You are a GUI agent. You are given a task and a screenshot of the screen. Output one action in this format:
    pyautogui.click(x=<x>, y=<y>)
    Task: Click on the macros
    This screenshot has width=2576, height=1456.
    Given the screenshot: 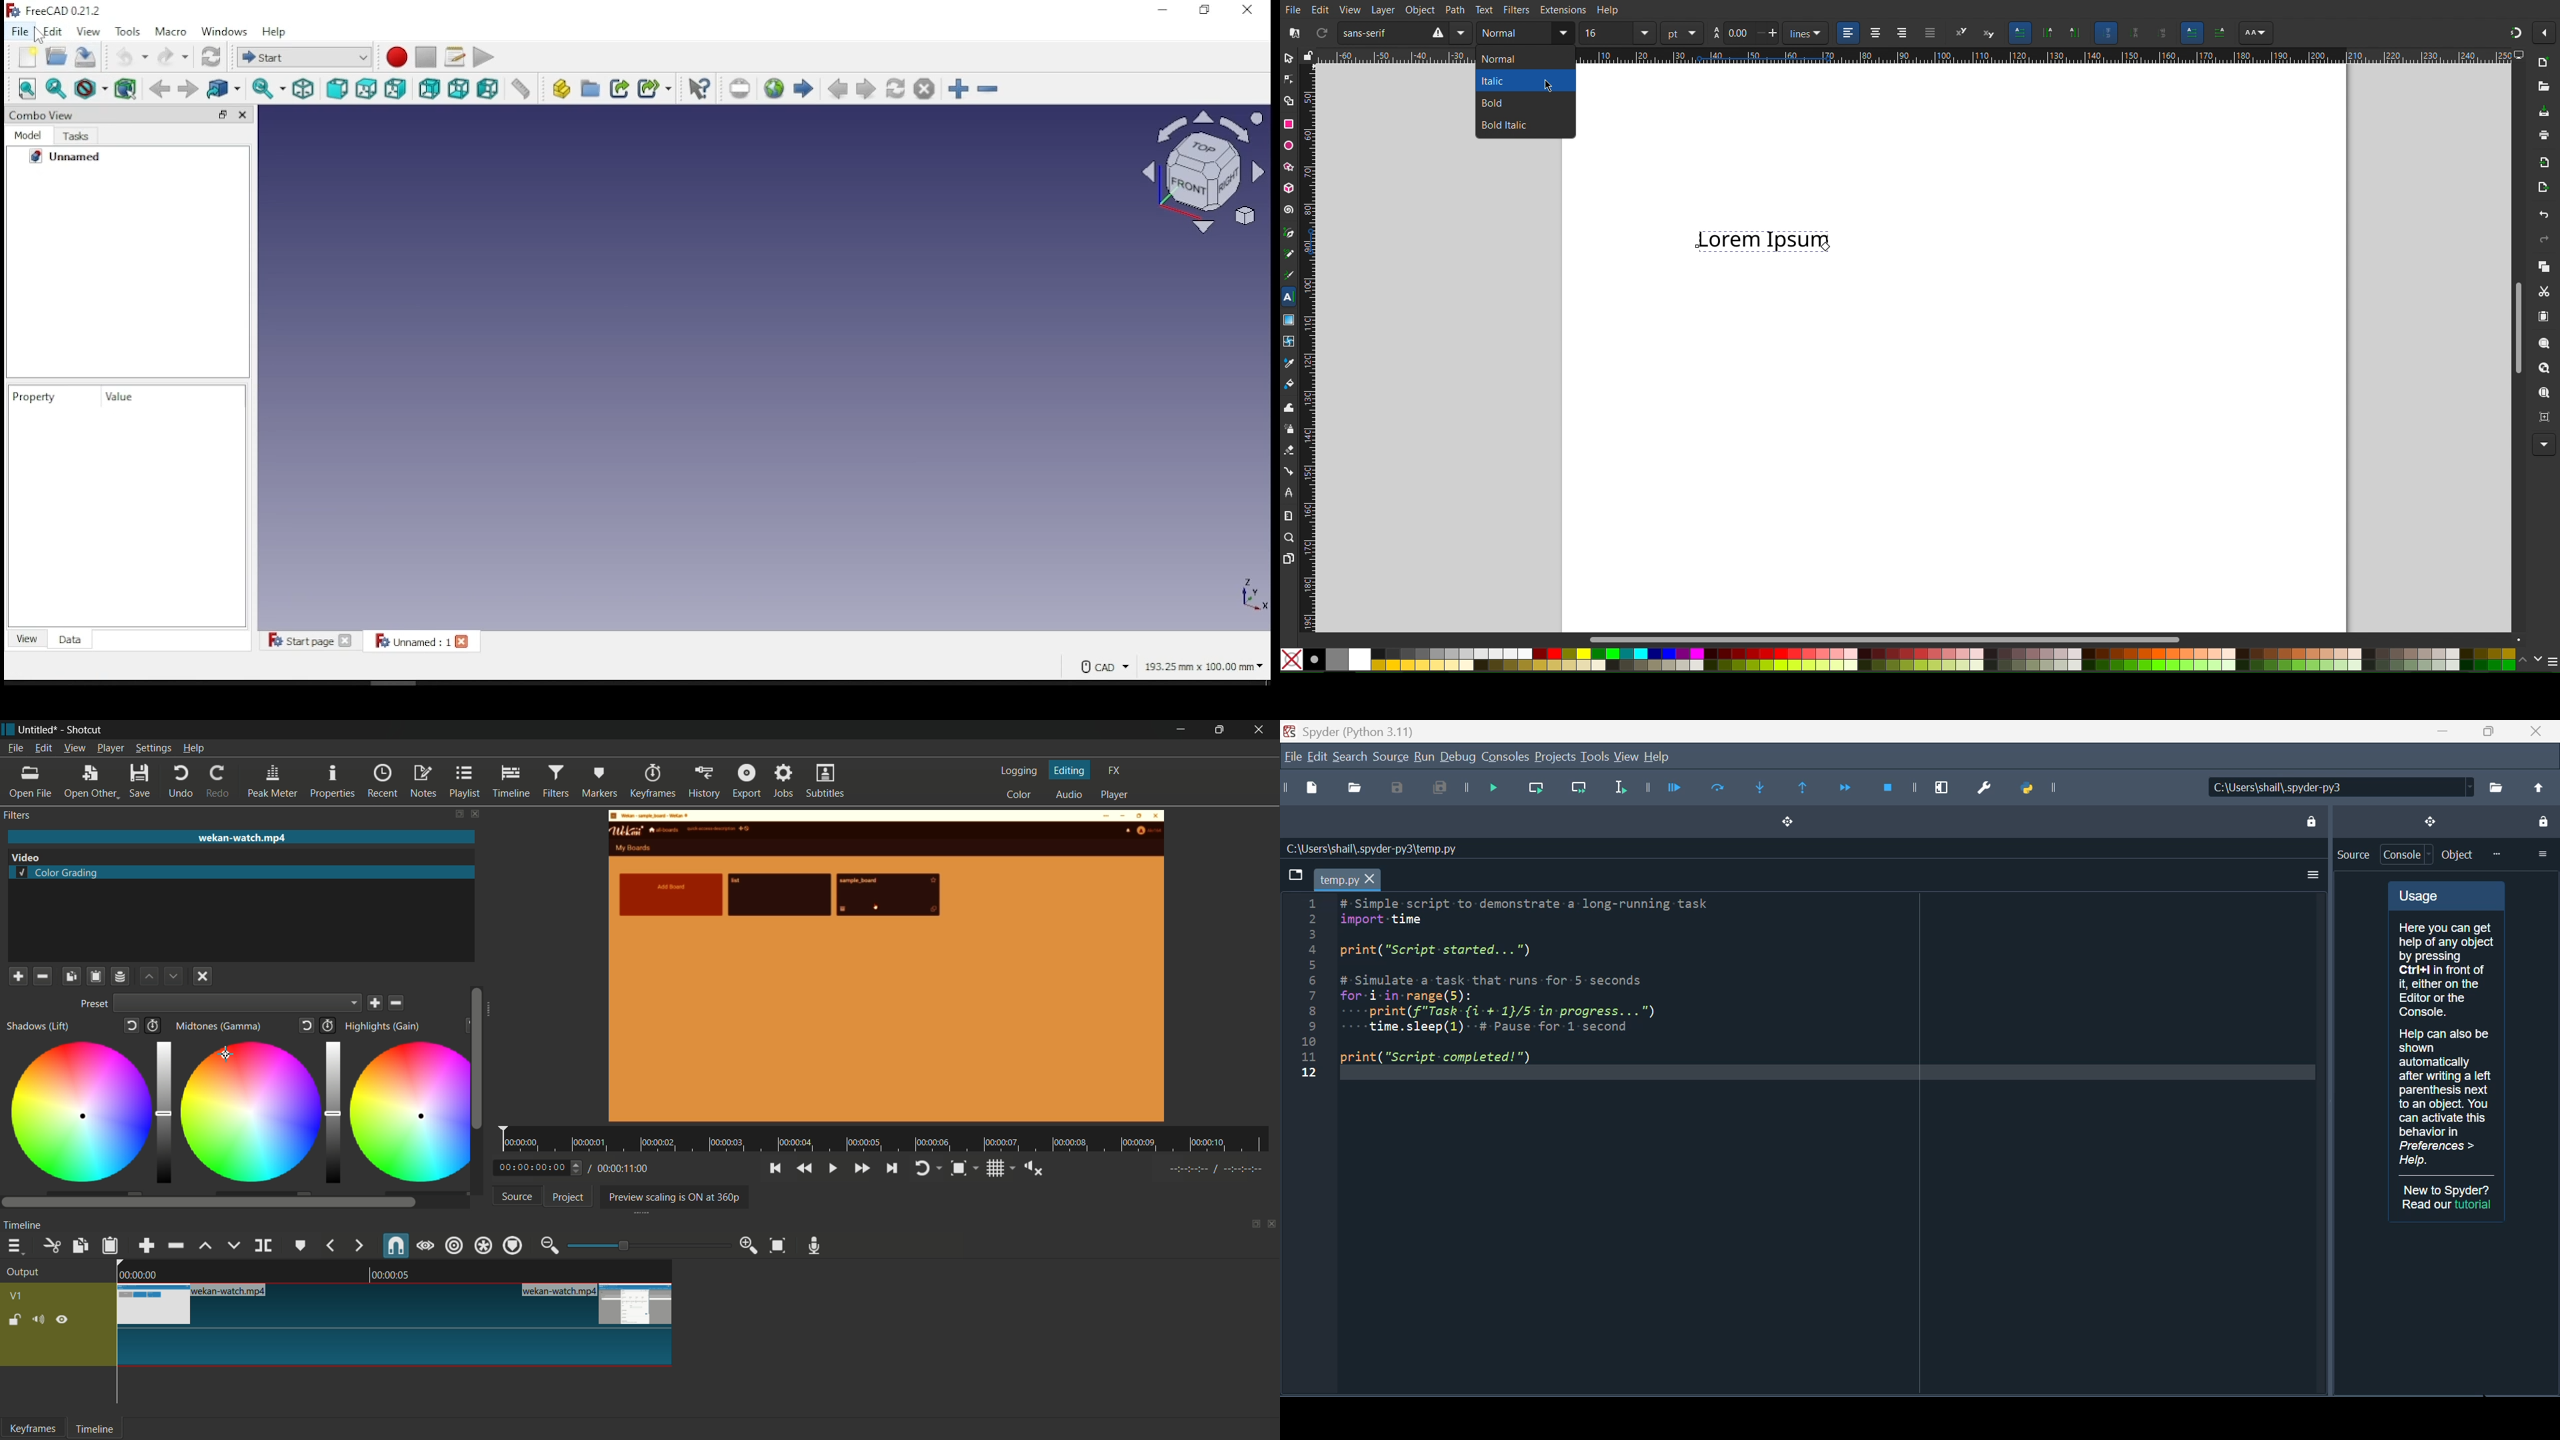 What is the action you would take?
    pyautogui.click(x=454, y=56)
    